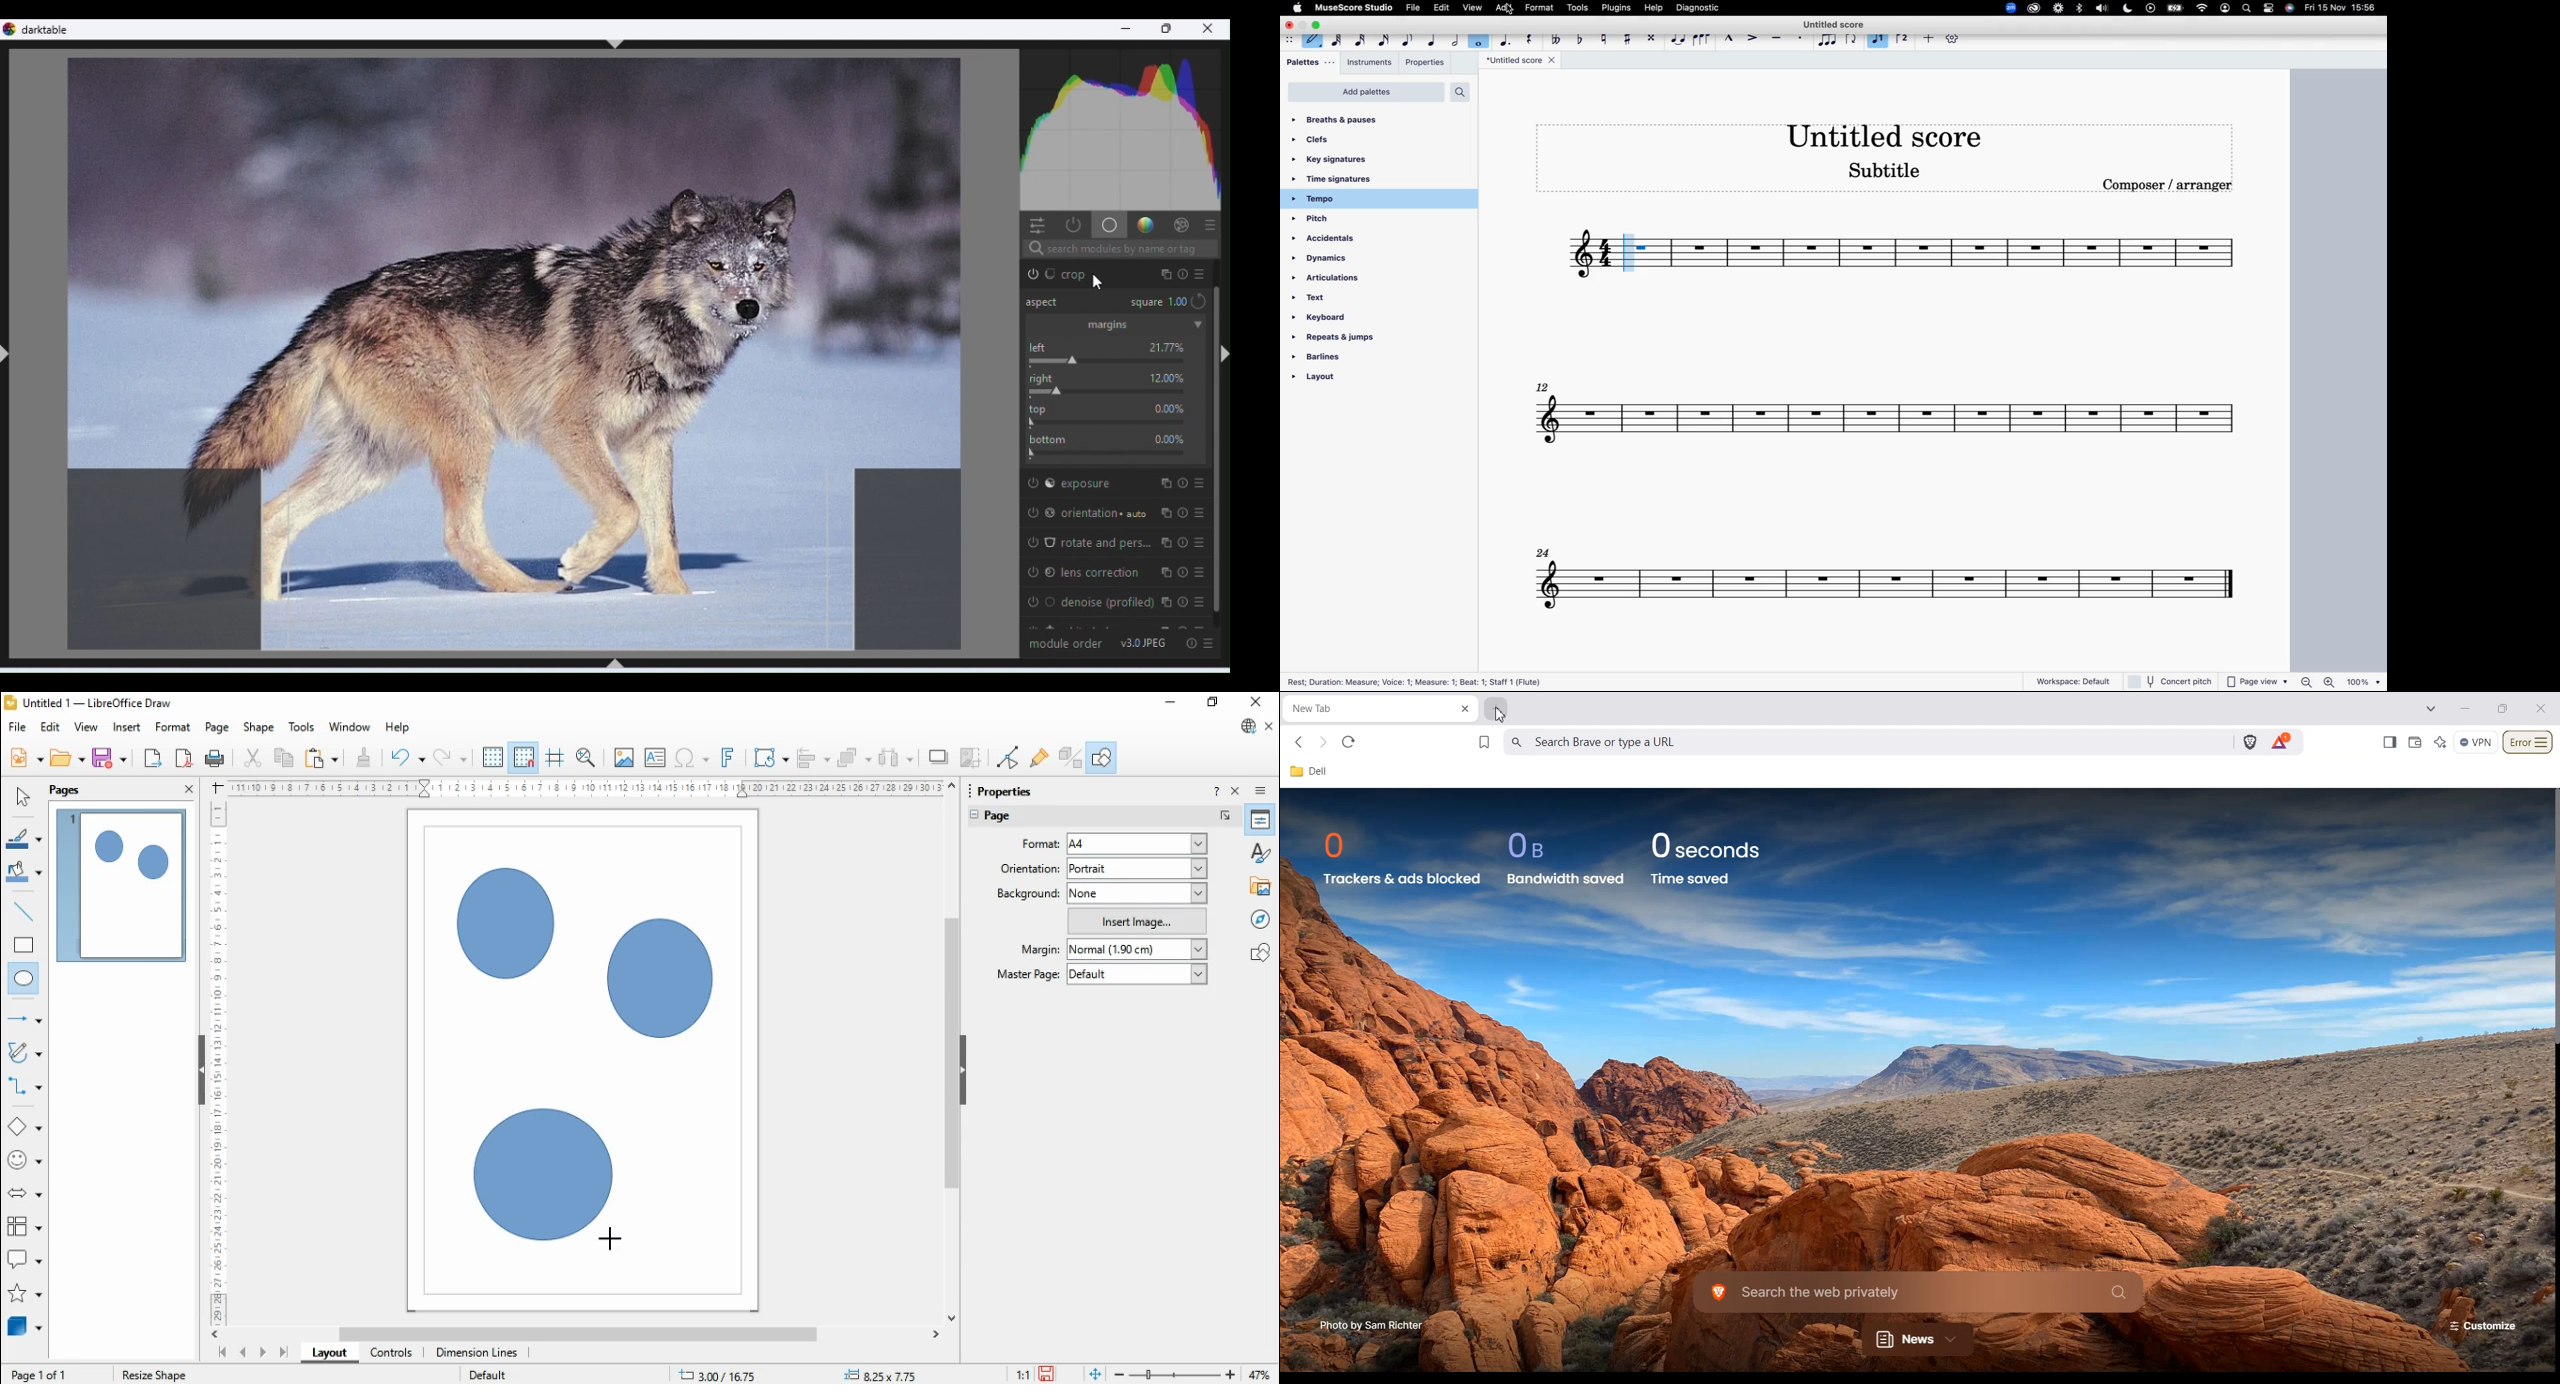  What do you see at coordinates (1030, 973) in the screenshot?
I see `master page` at bounding box center [1030, 973].